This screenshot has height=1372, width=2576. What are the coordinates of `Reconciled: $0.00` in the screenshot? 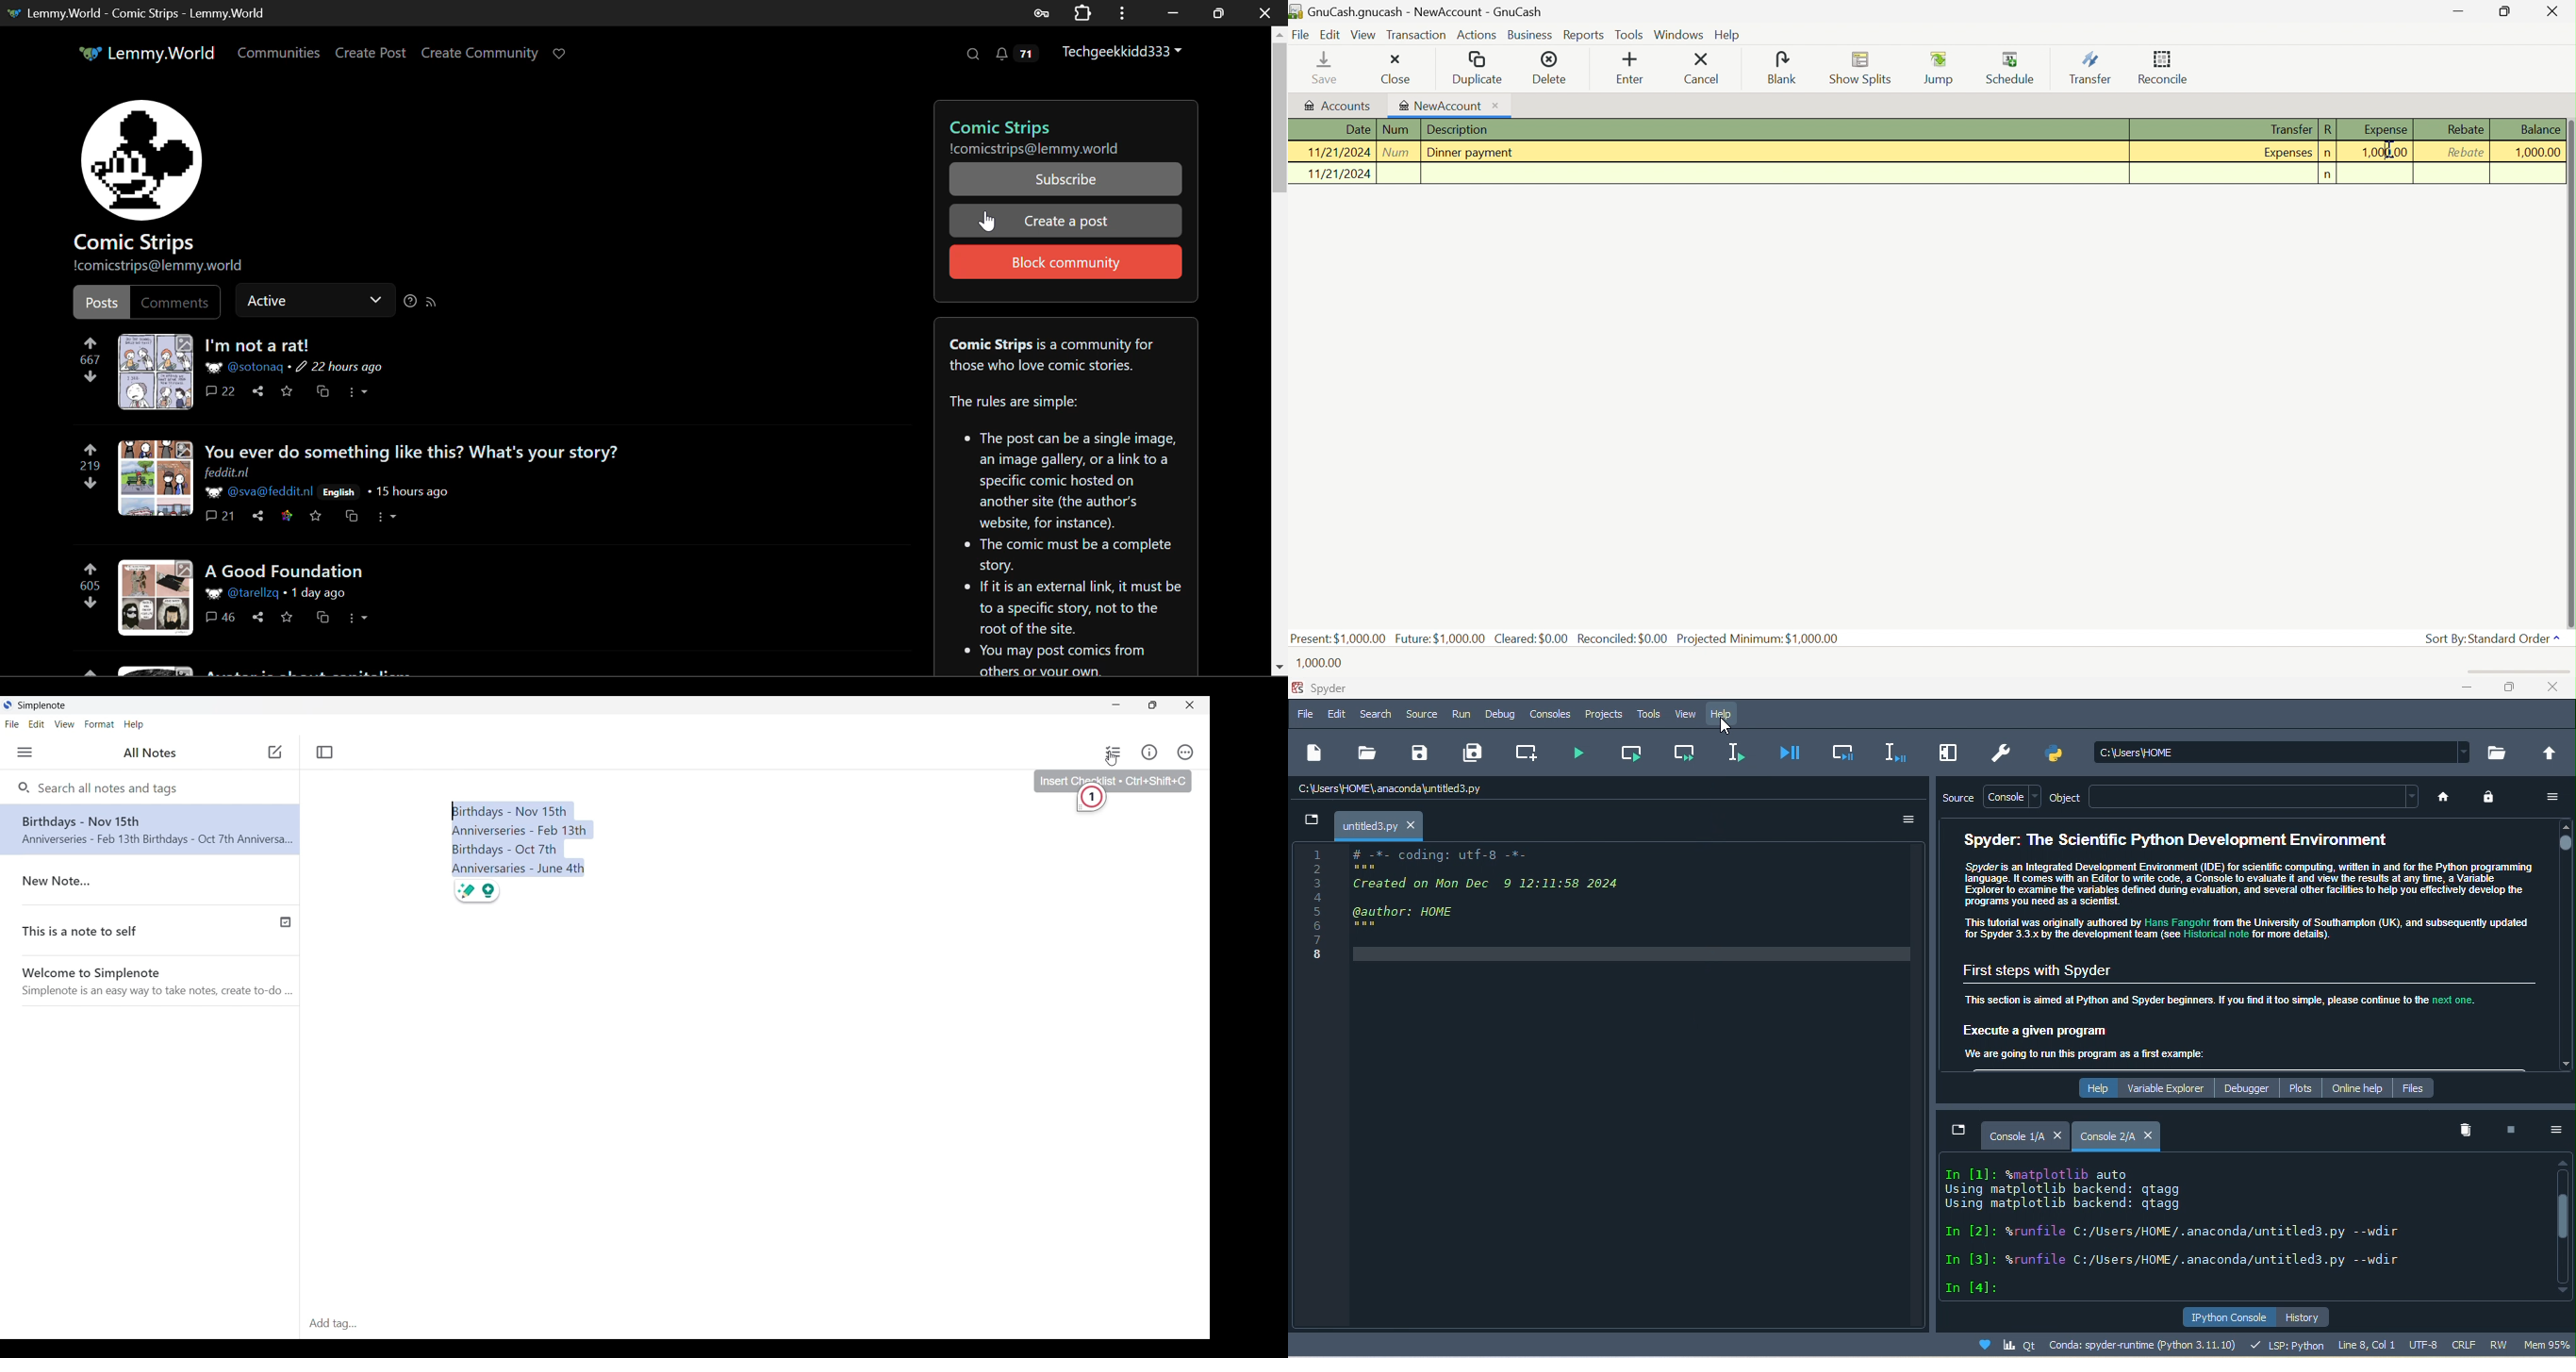 It's located at (1623, 639).